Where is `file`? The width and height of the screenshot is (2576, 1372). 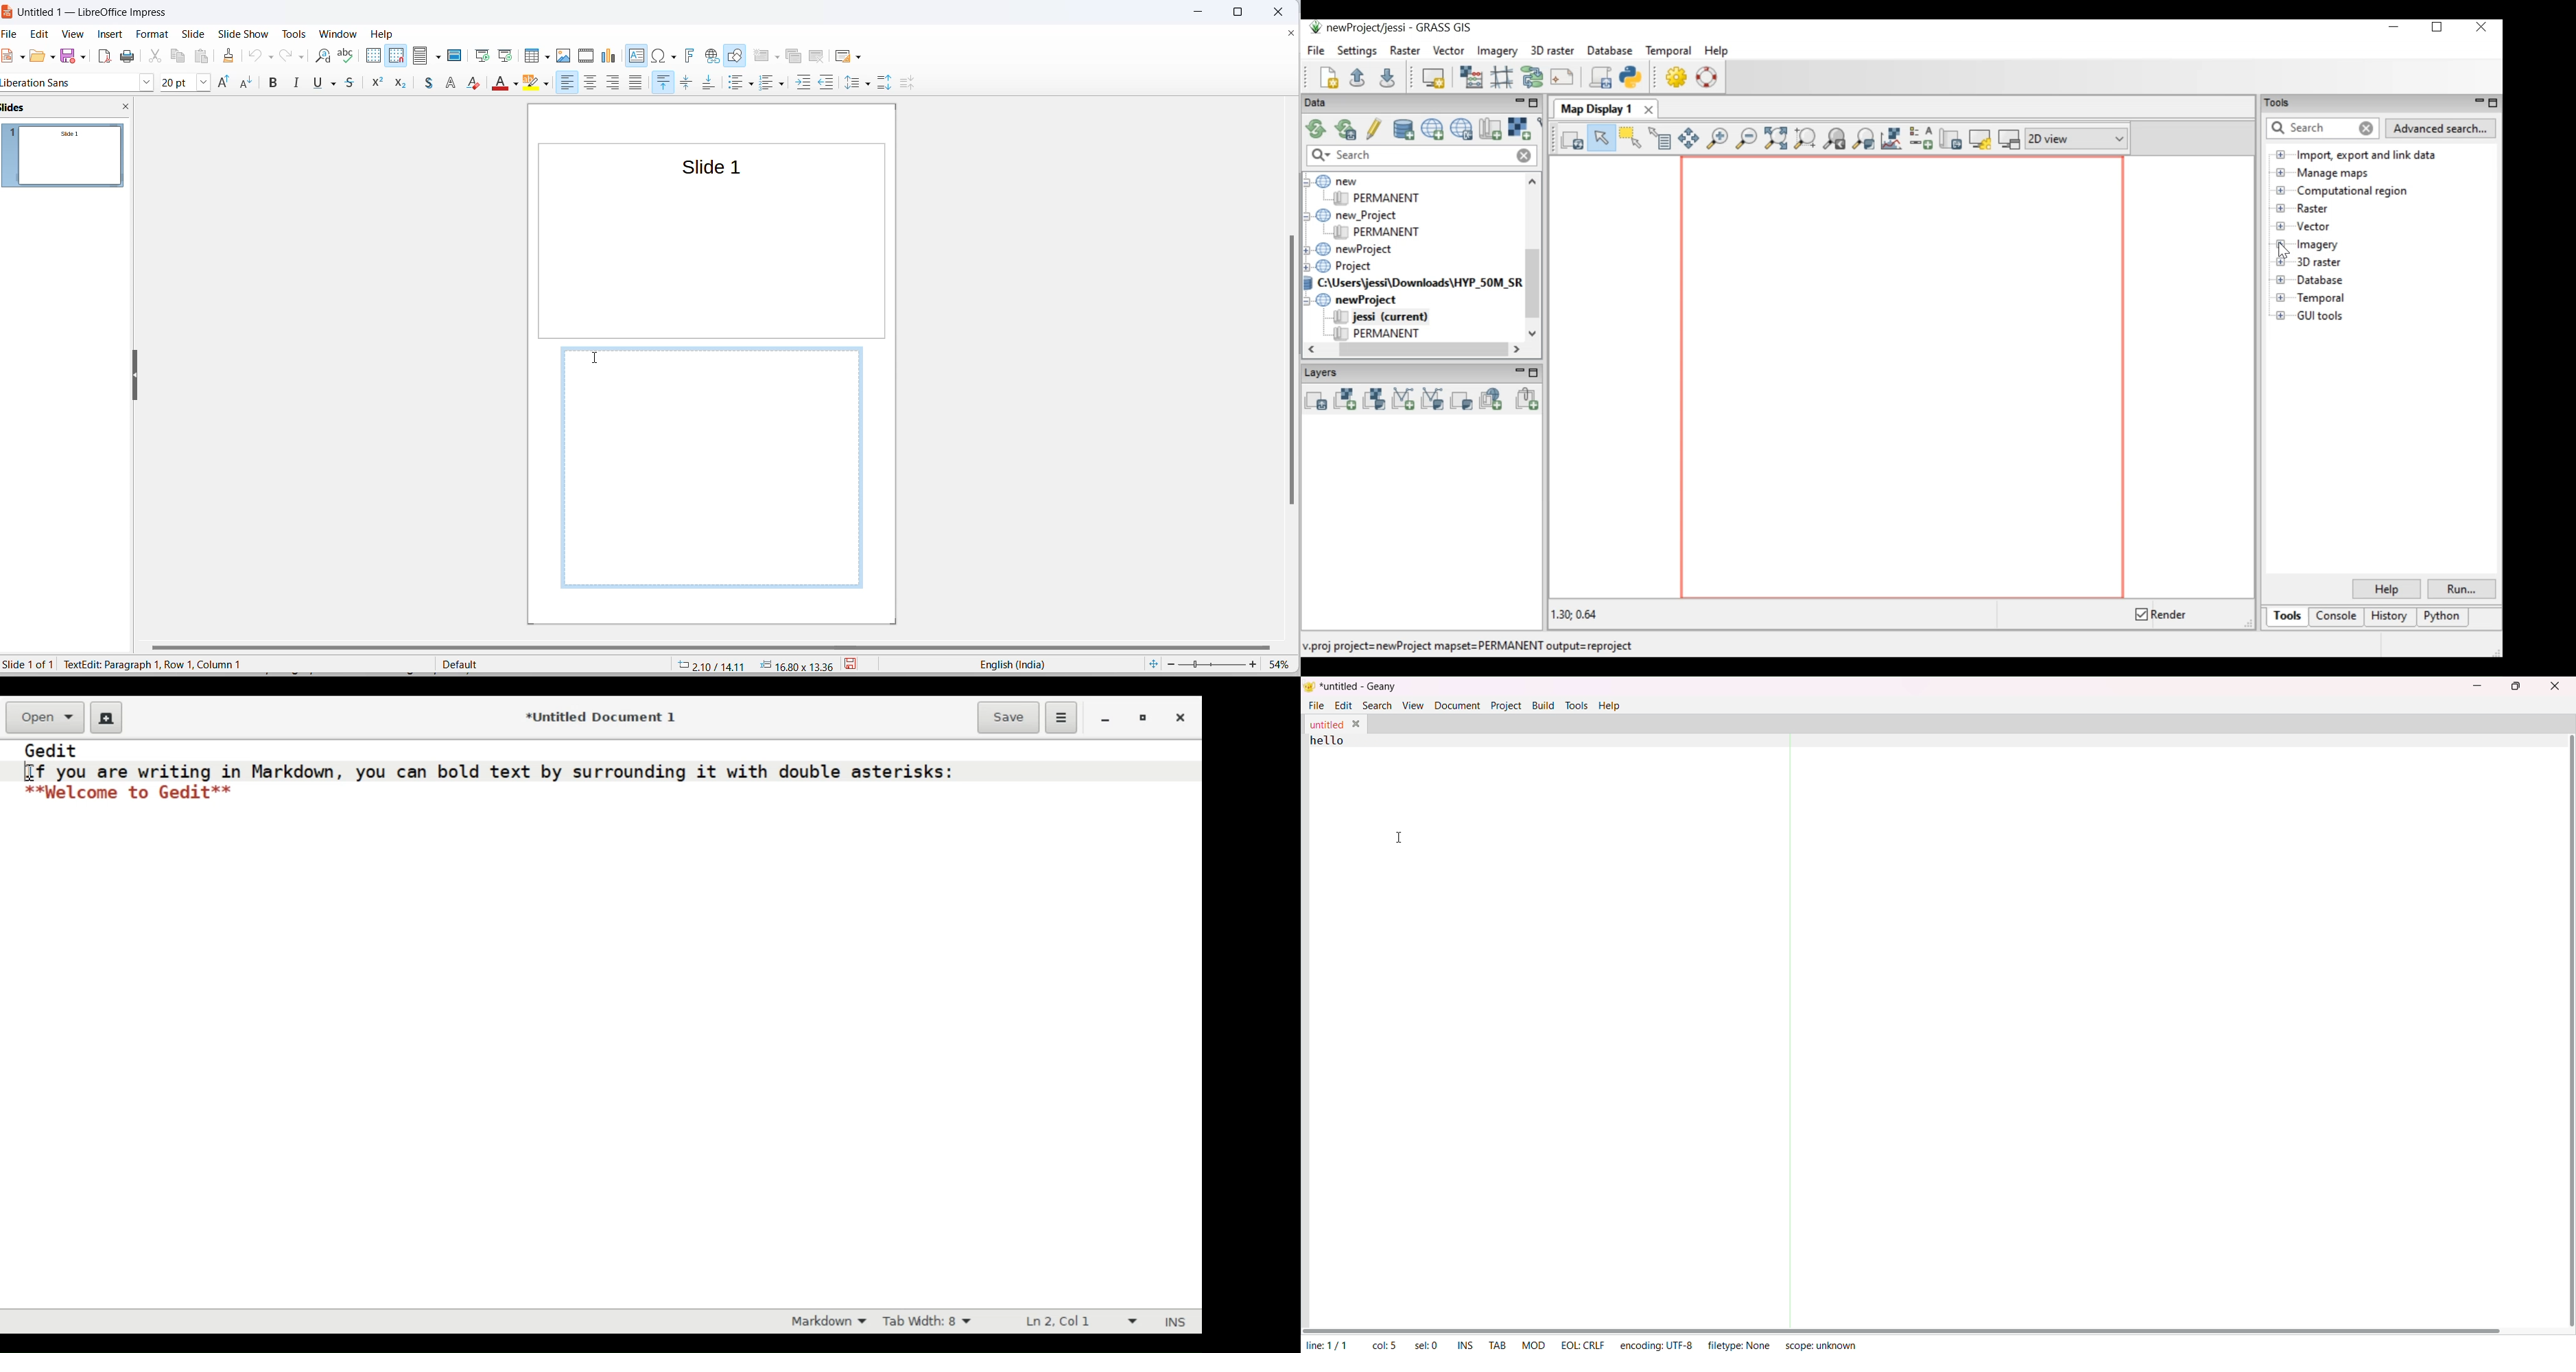 file is located at coordinates (14, 36).